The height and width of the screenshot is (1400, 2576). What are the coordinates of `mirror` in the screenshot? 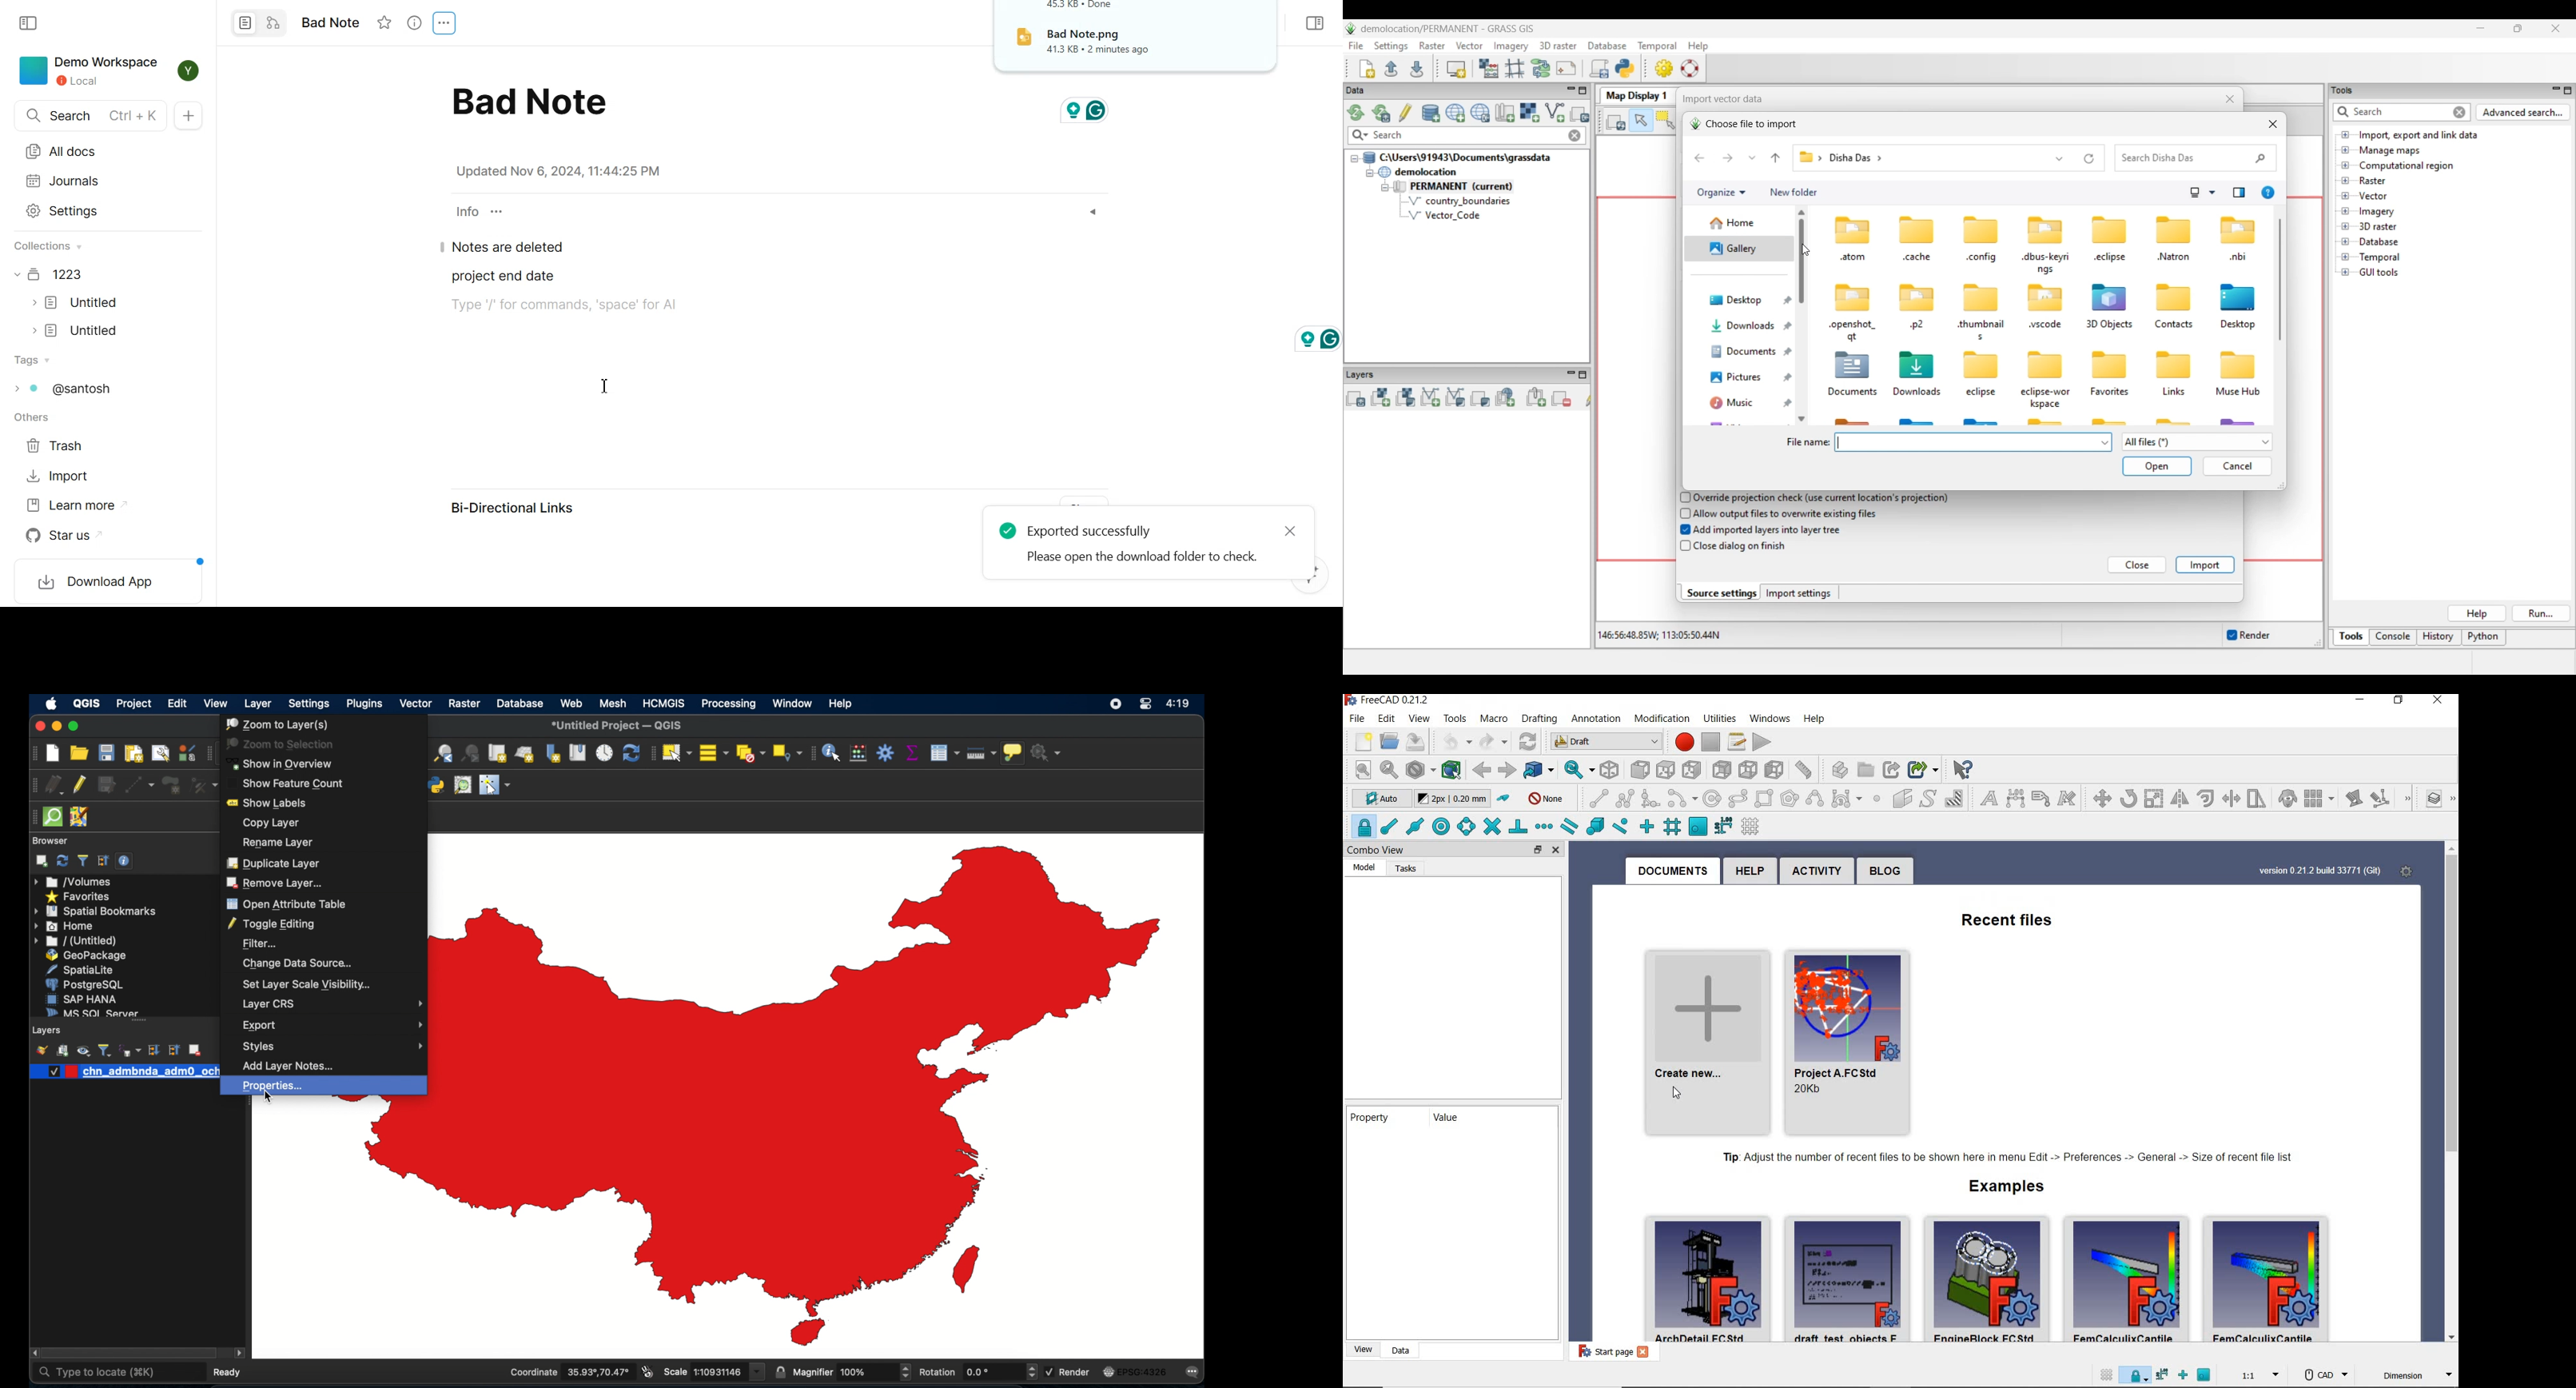 It's located at (2179, 798).